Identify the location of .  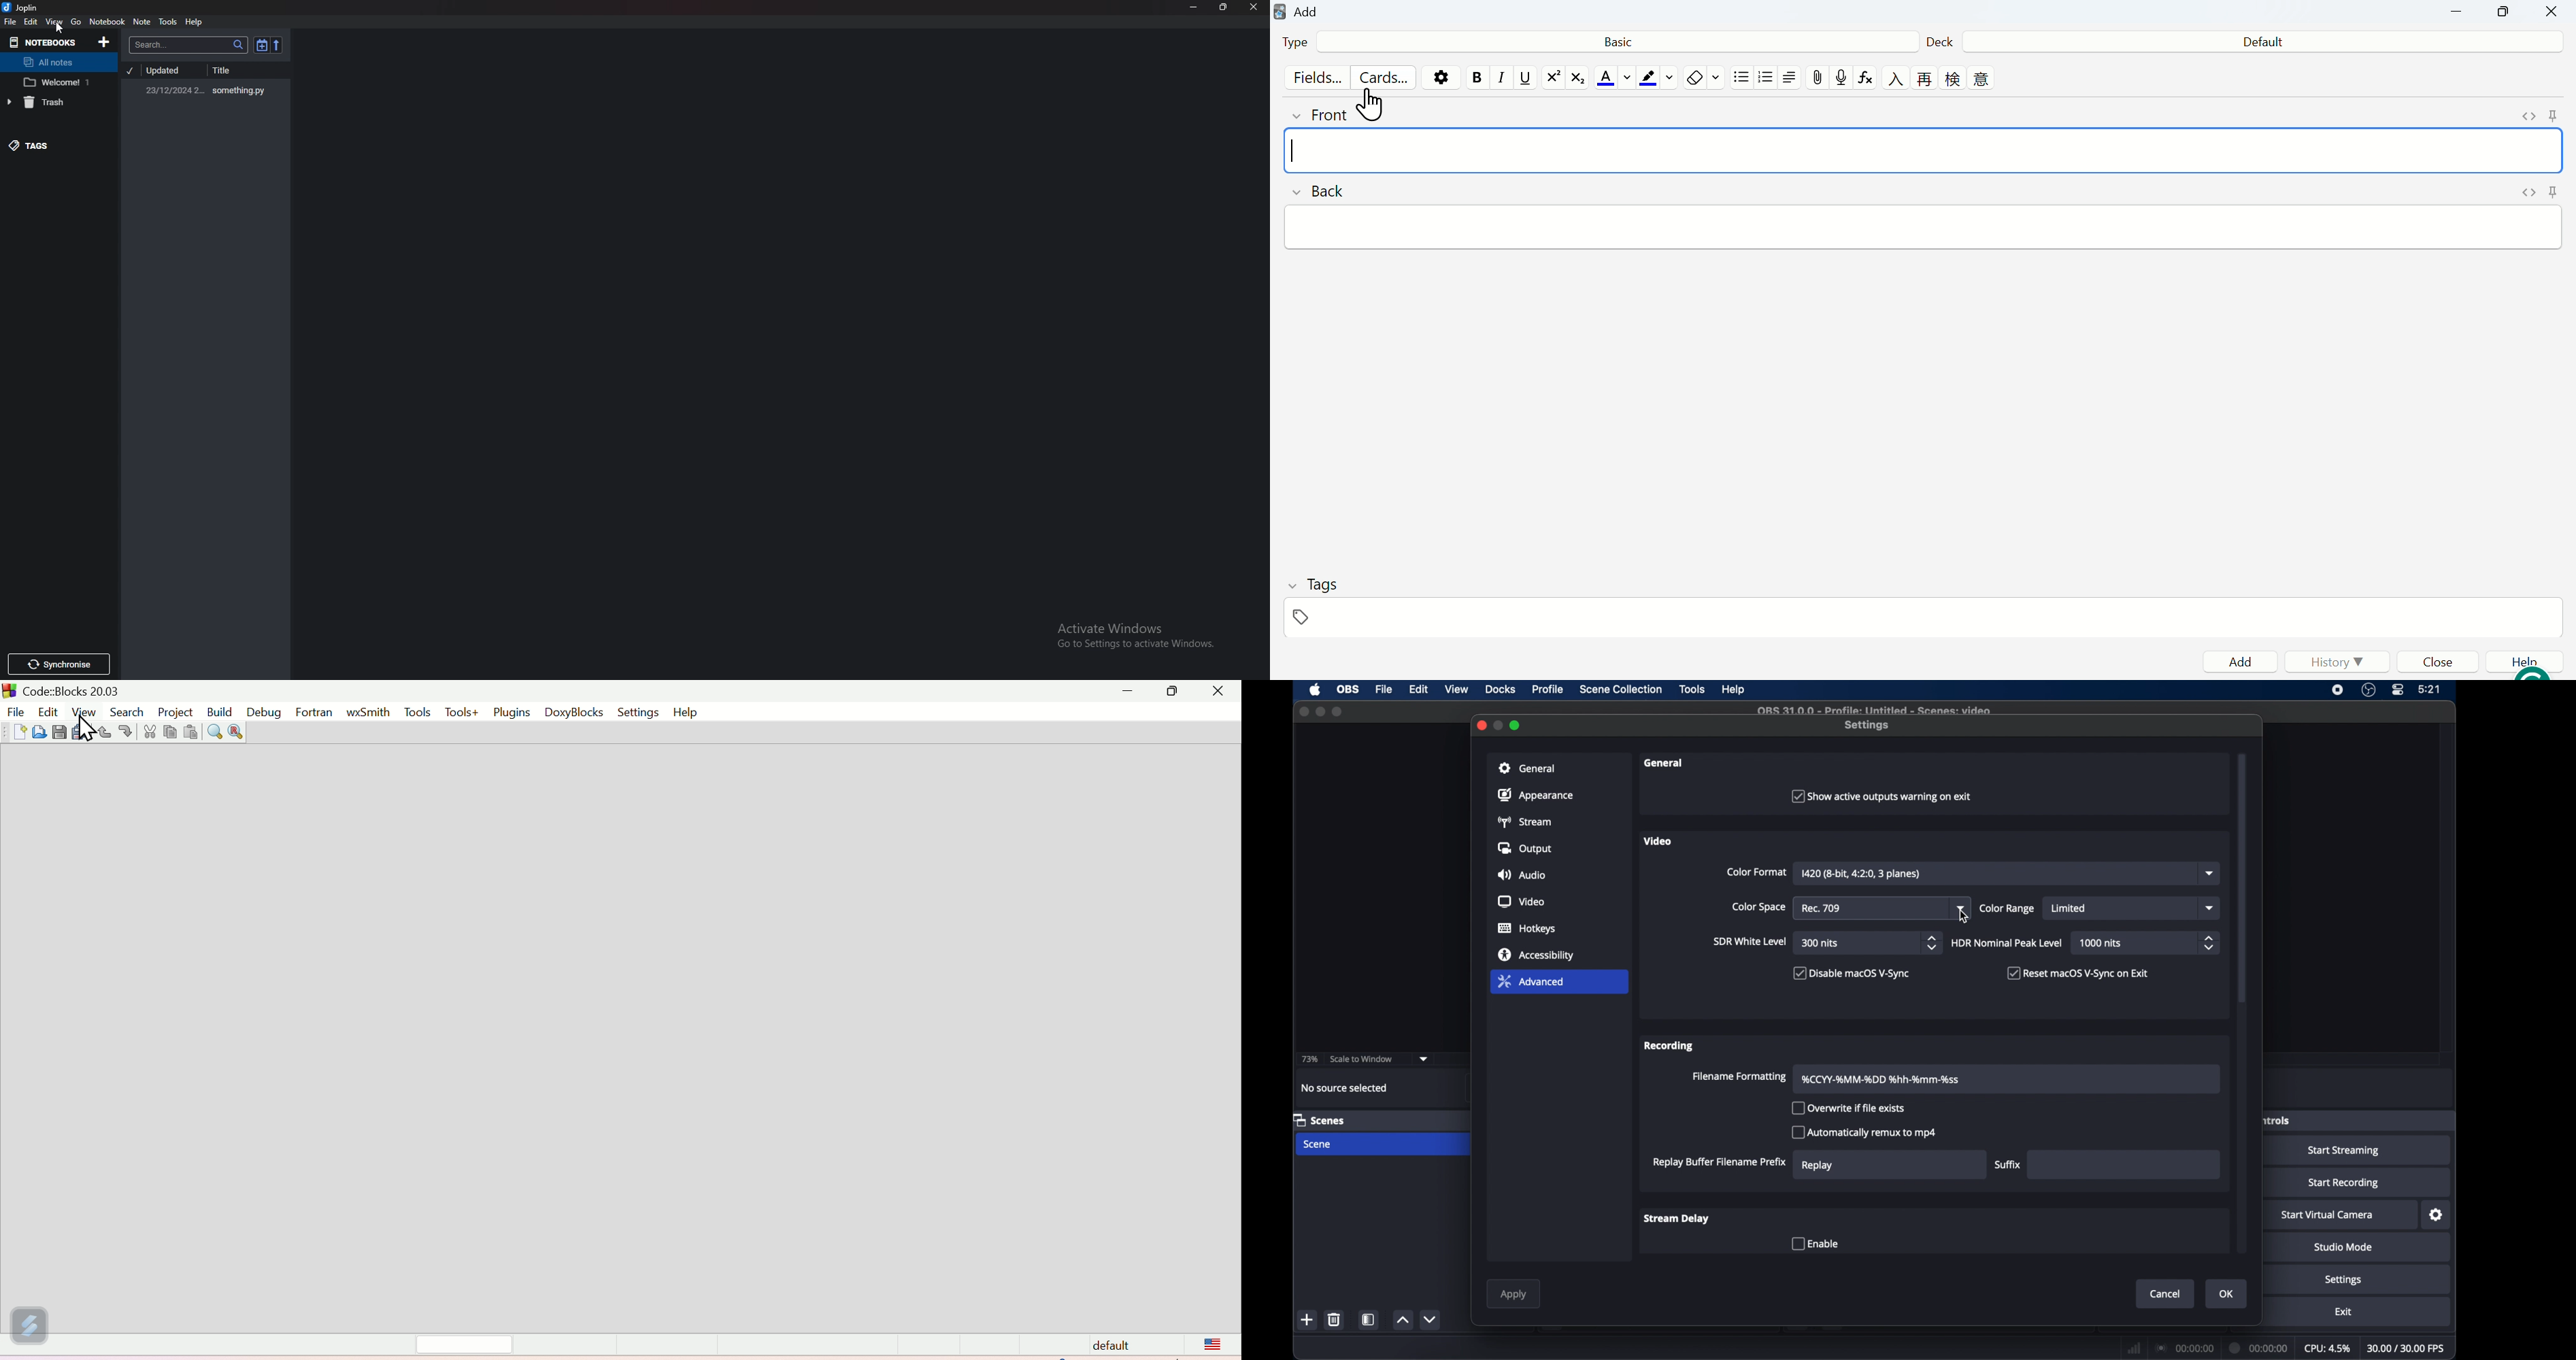
(8, 689).